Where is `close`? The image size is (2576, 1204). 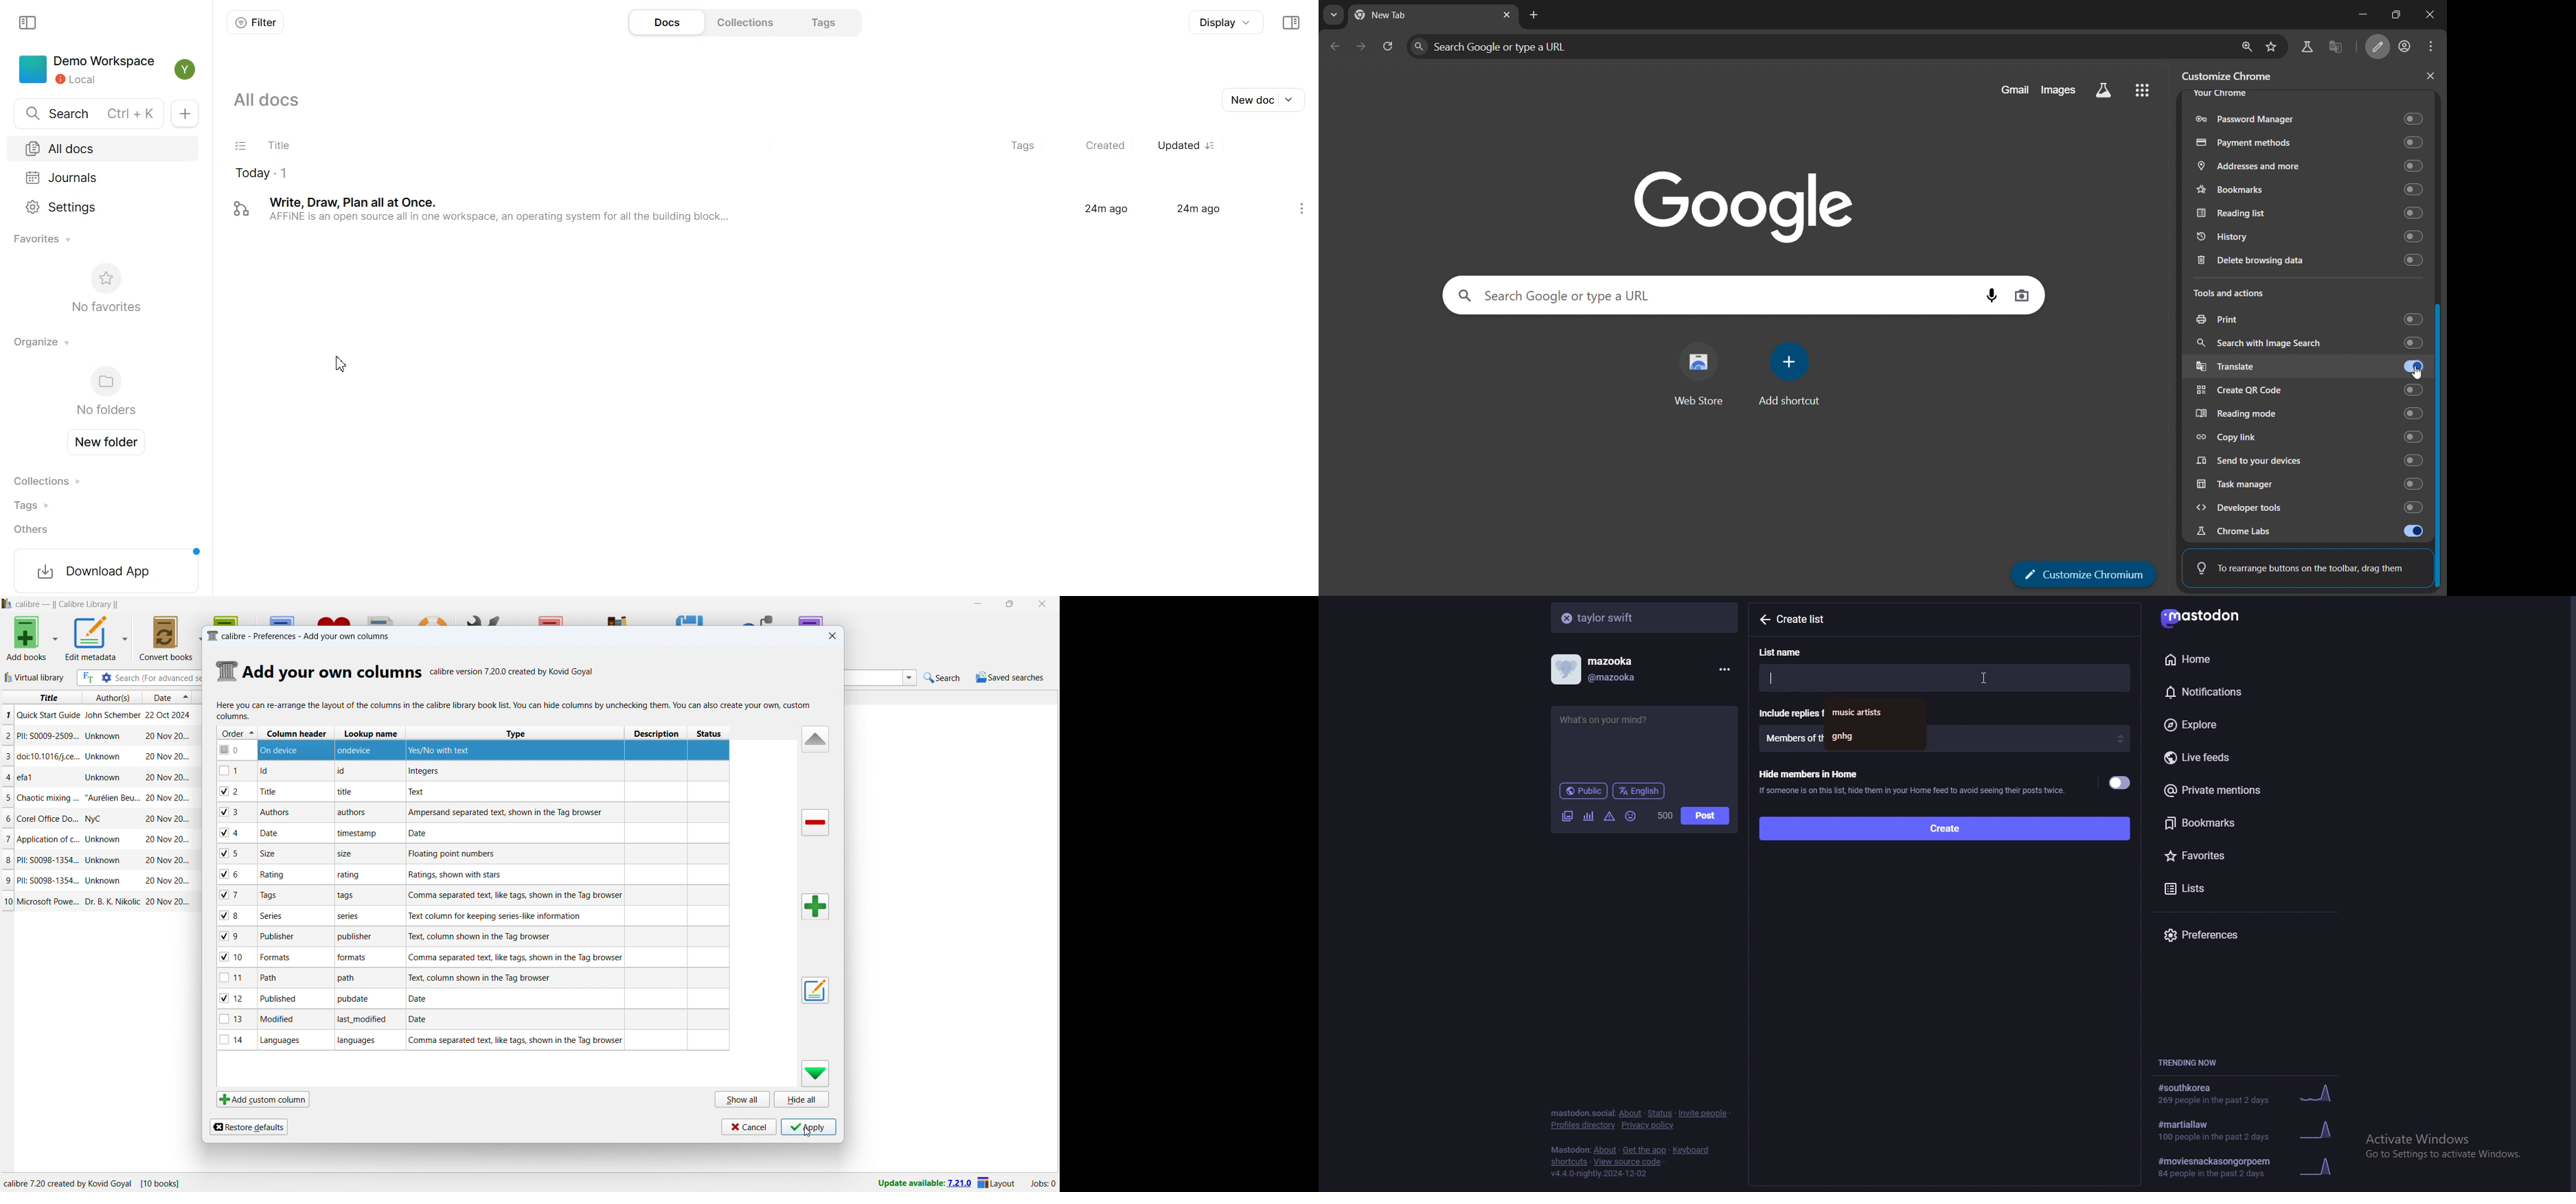
close is located at coordinates (1043, 604).